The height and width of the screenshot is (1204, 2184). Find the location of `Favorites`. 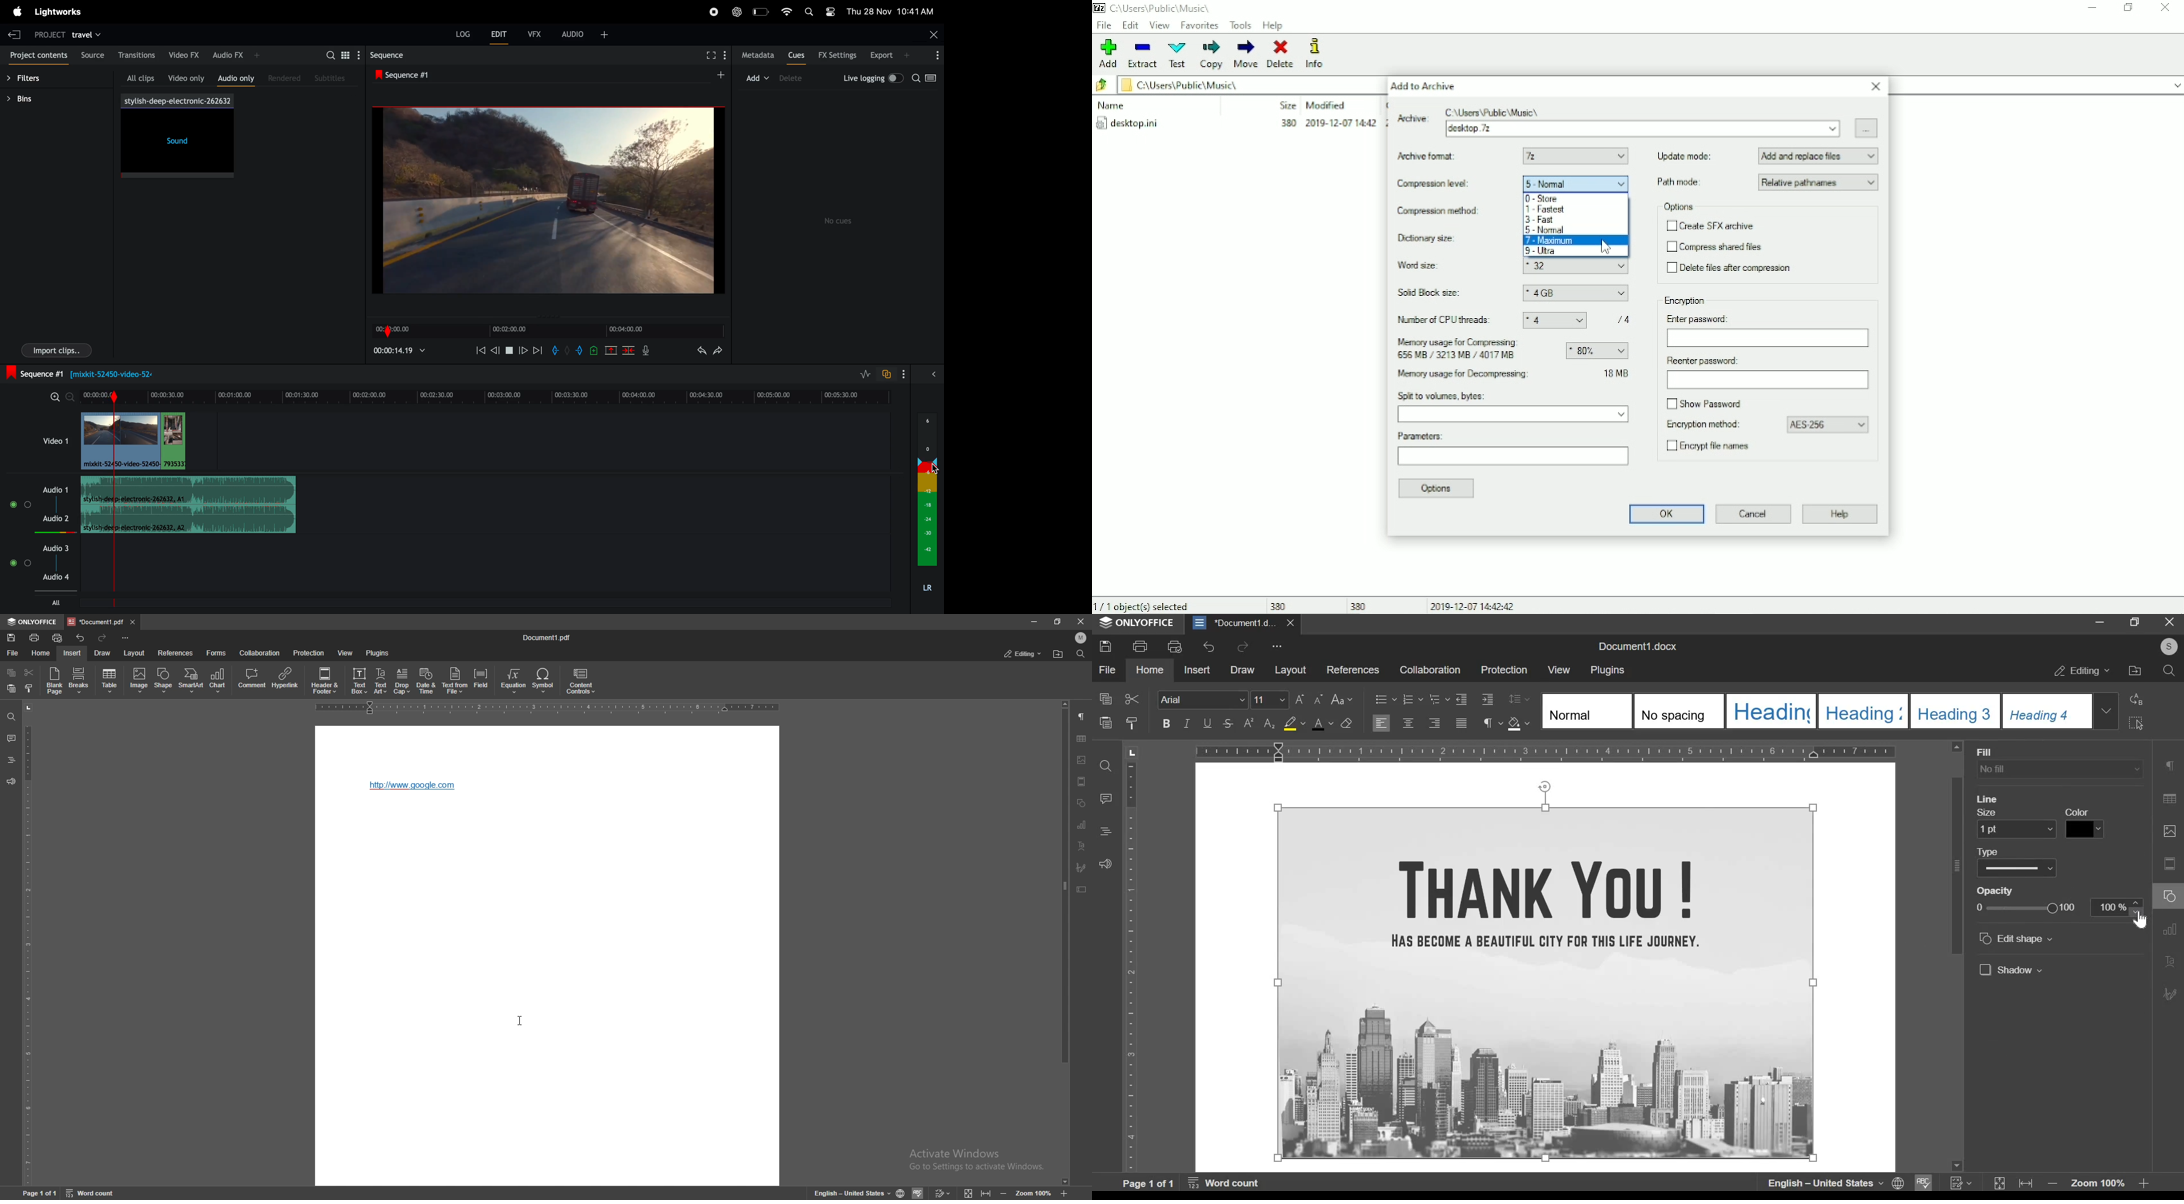

Favorites is located at coordinates (1200, 25).